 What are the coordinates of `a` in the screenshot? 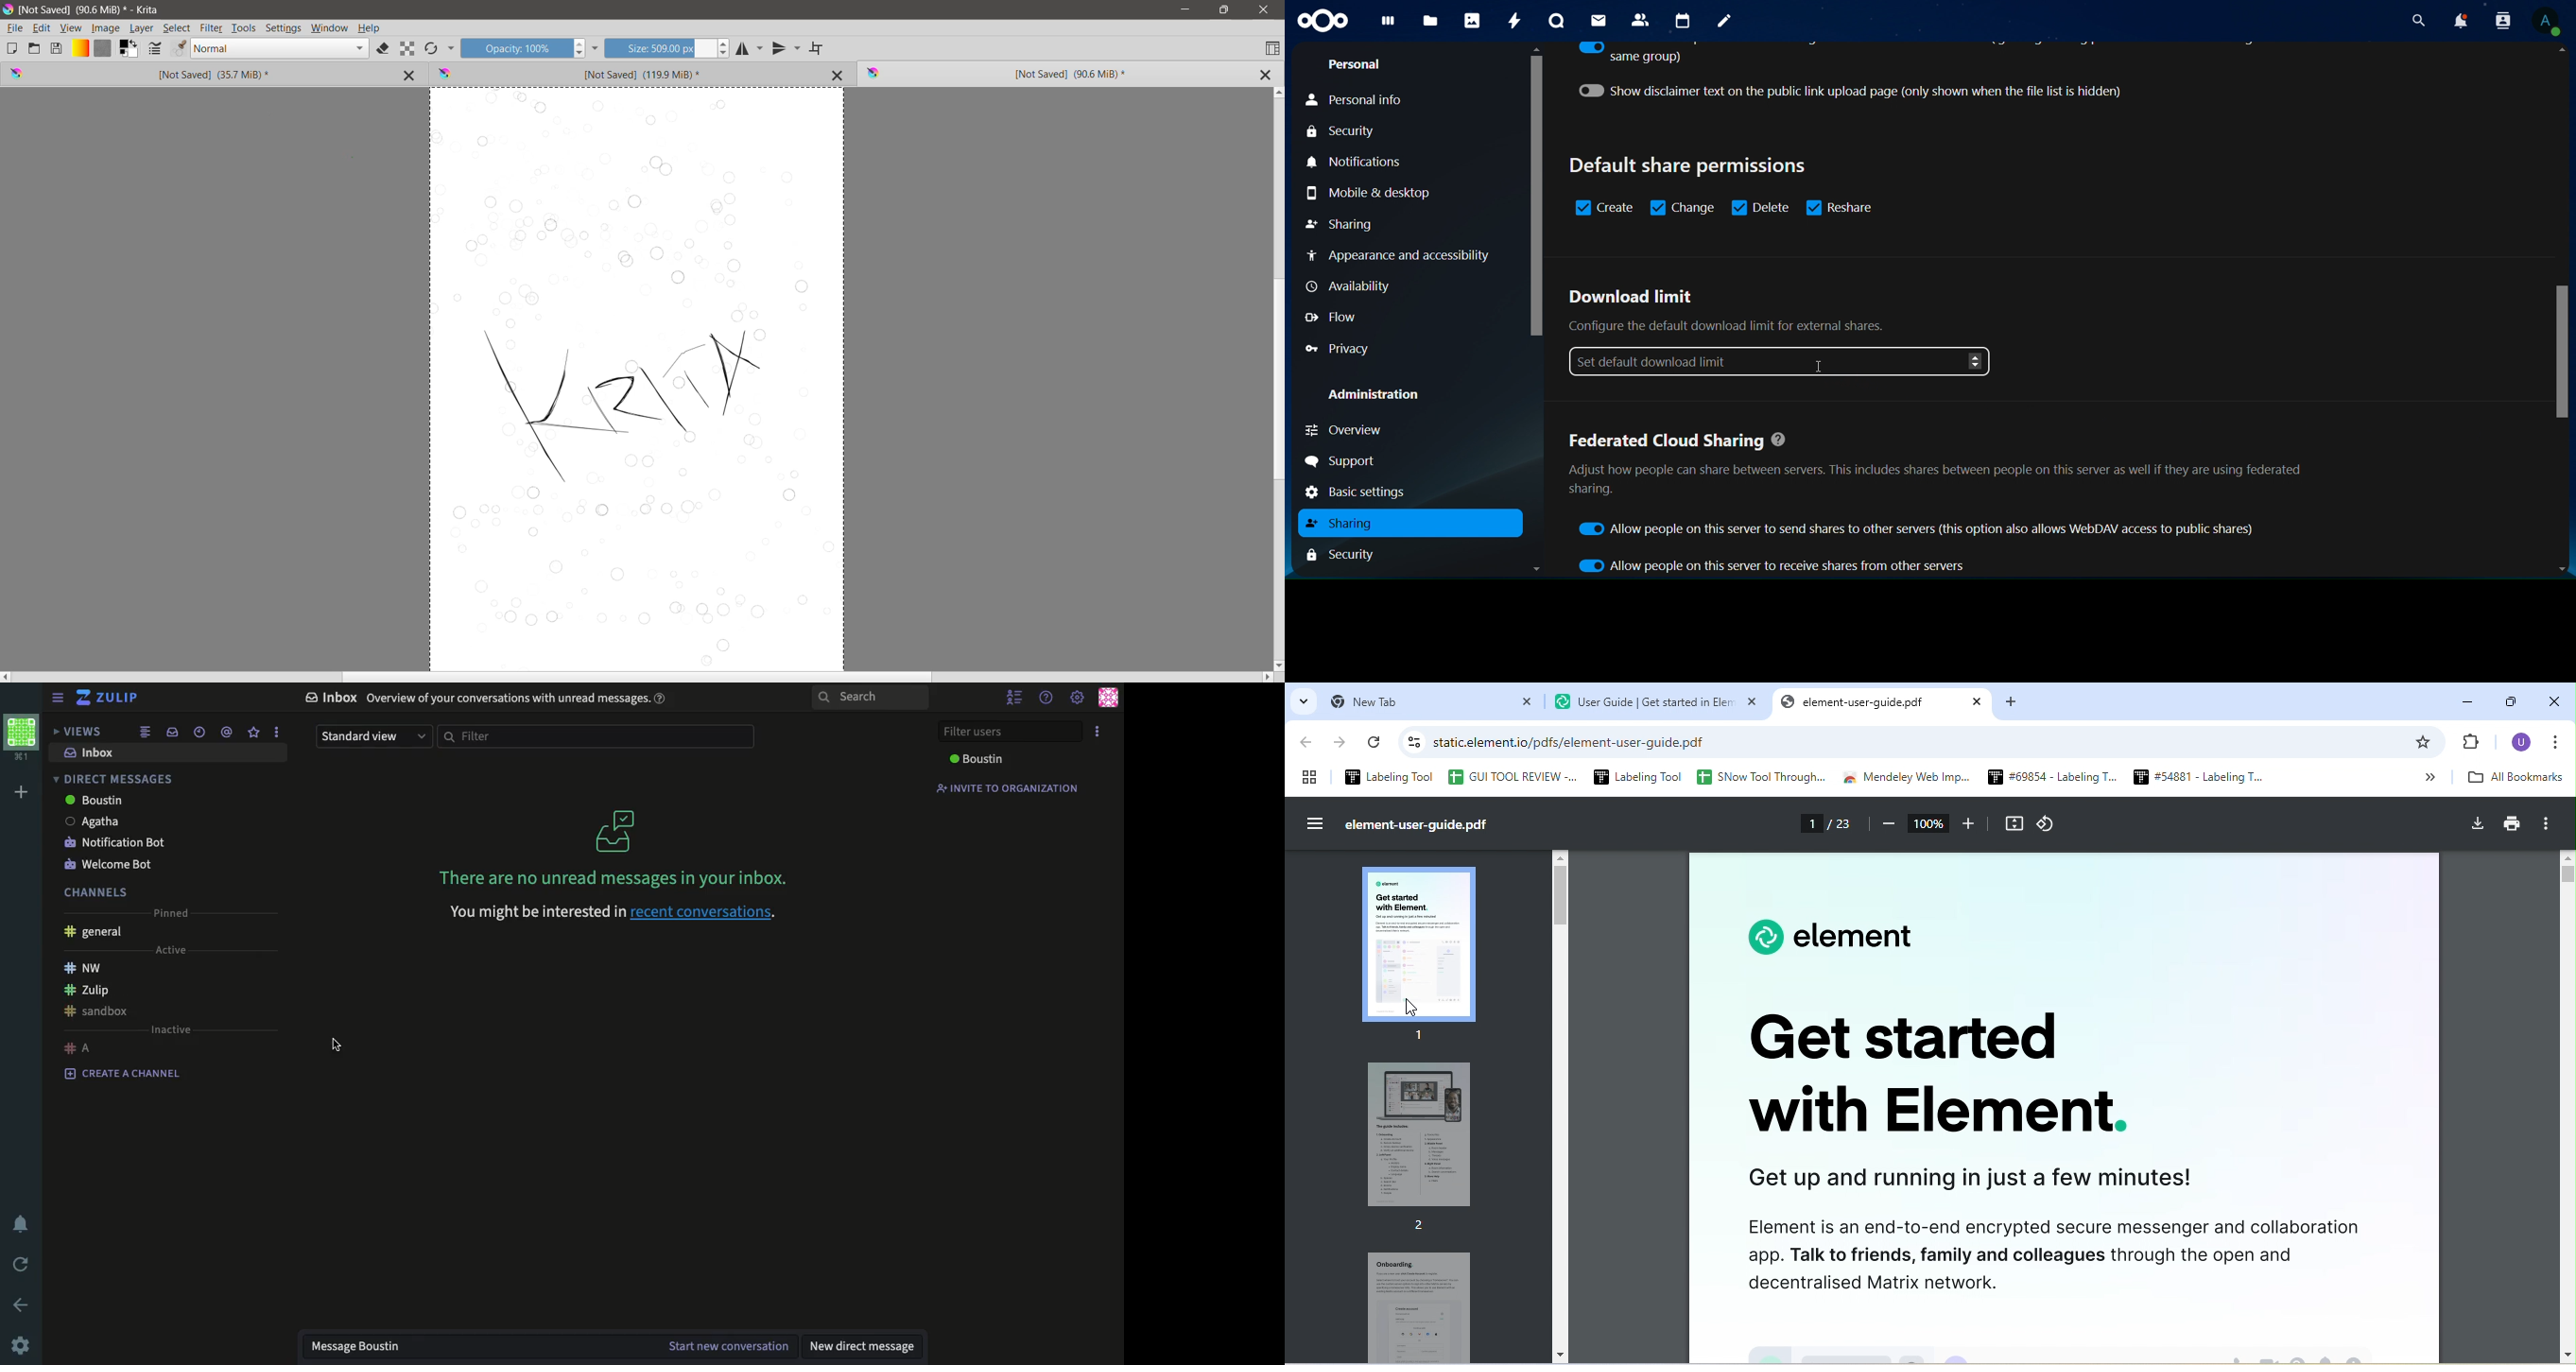 It's located at (78, 1048).